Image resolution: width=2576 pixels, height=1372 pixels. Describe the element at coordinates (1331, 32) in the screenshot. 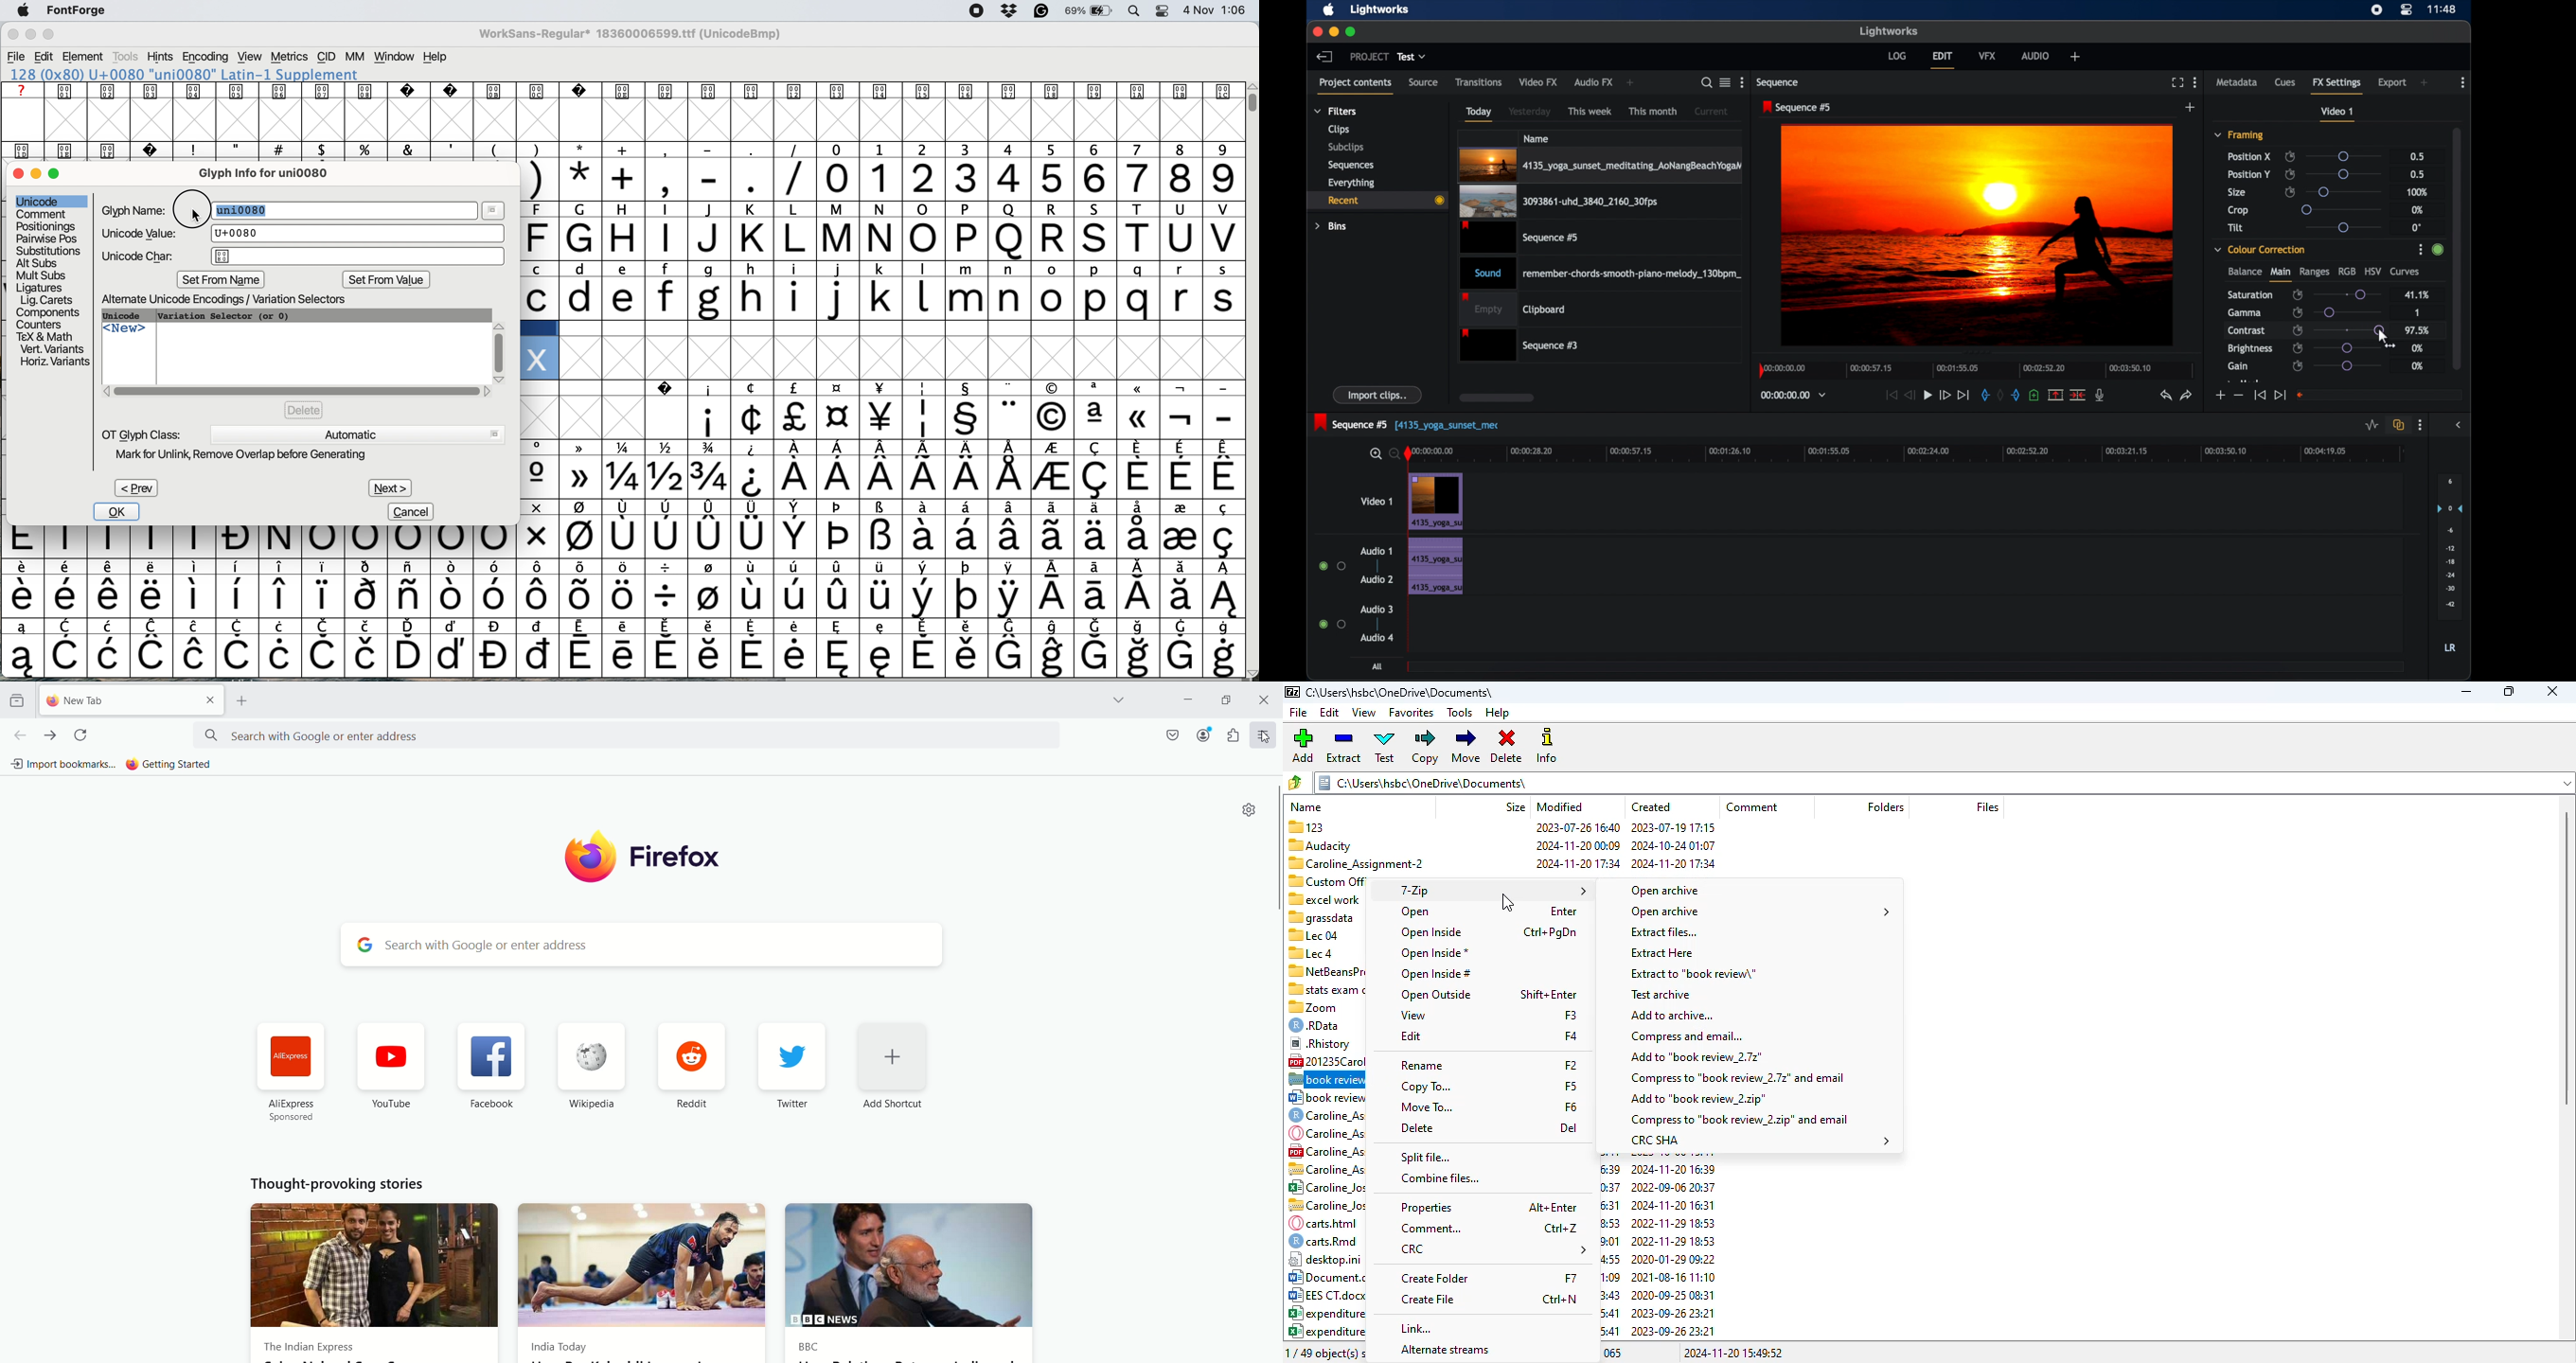

I see `minimize` at that location.